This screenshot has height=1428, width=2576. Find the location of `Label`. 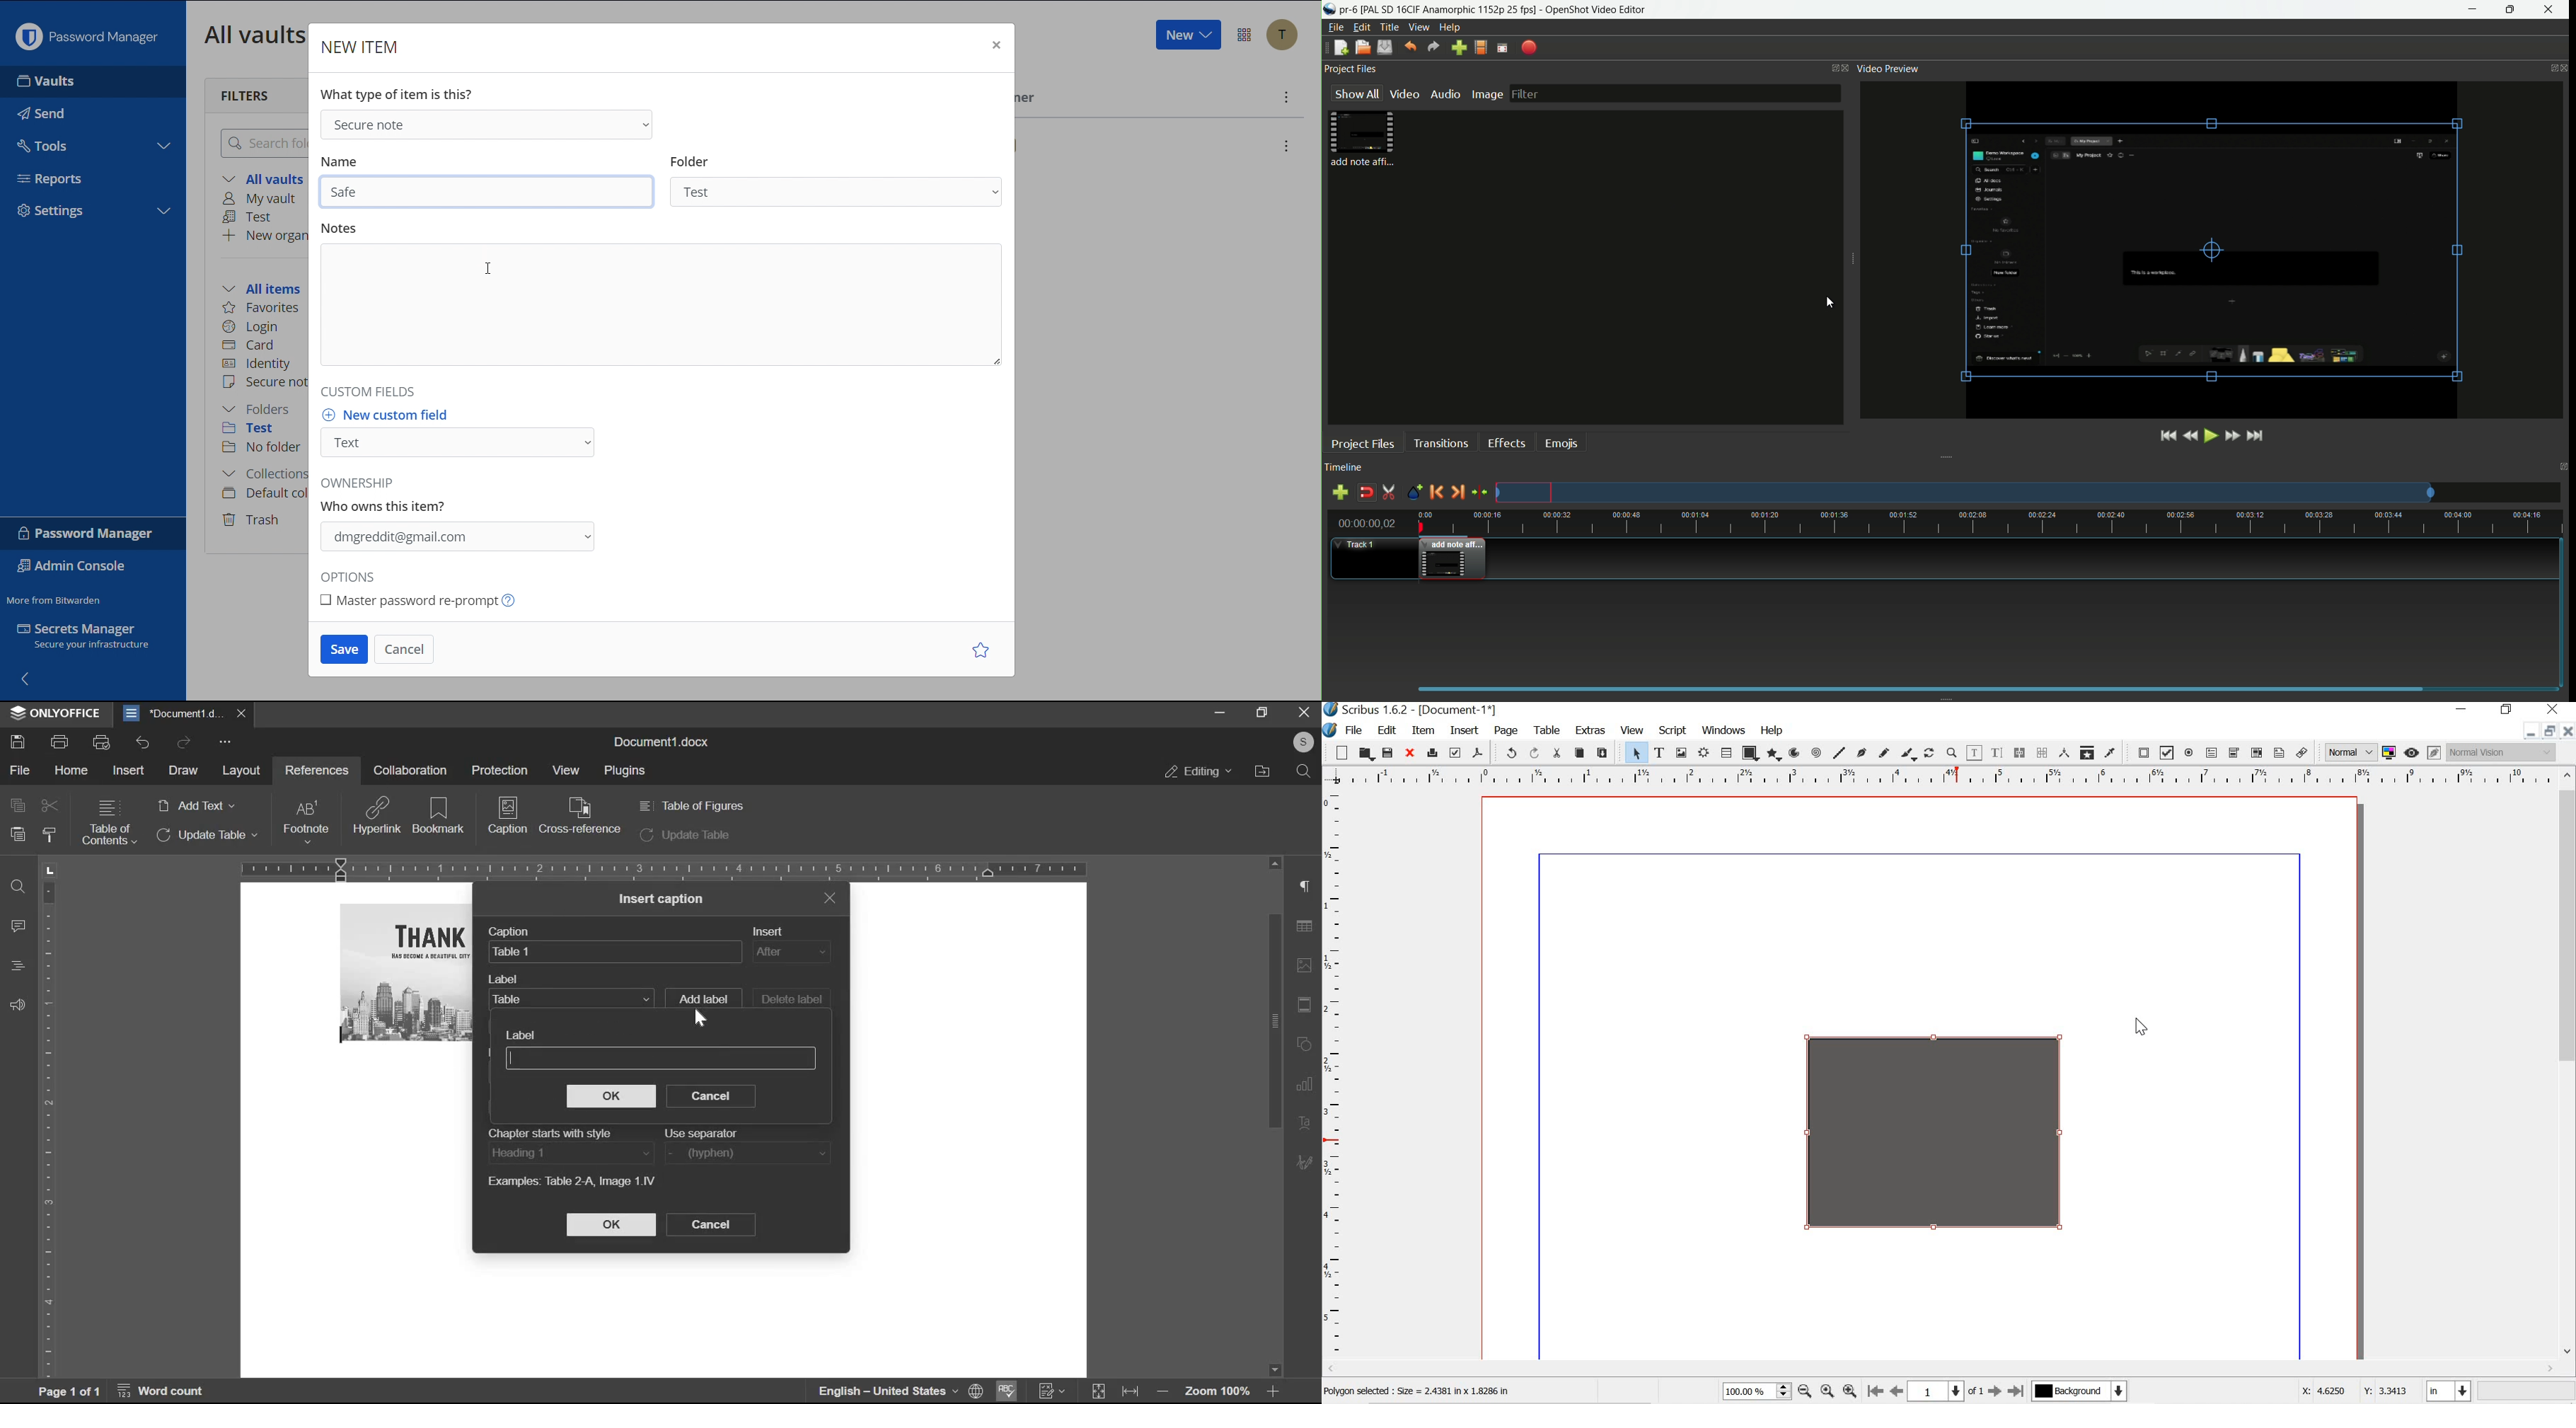

Label is located at coordinates (521, 1035).